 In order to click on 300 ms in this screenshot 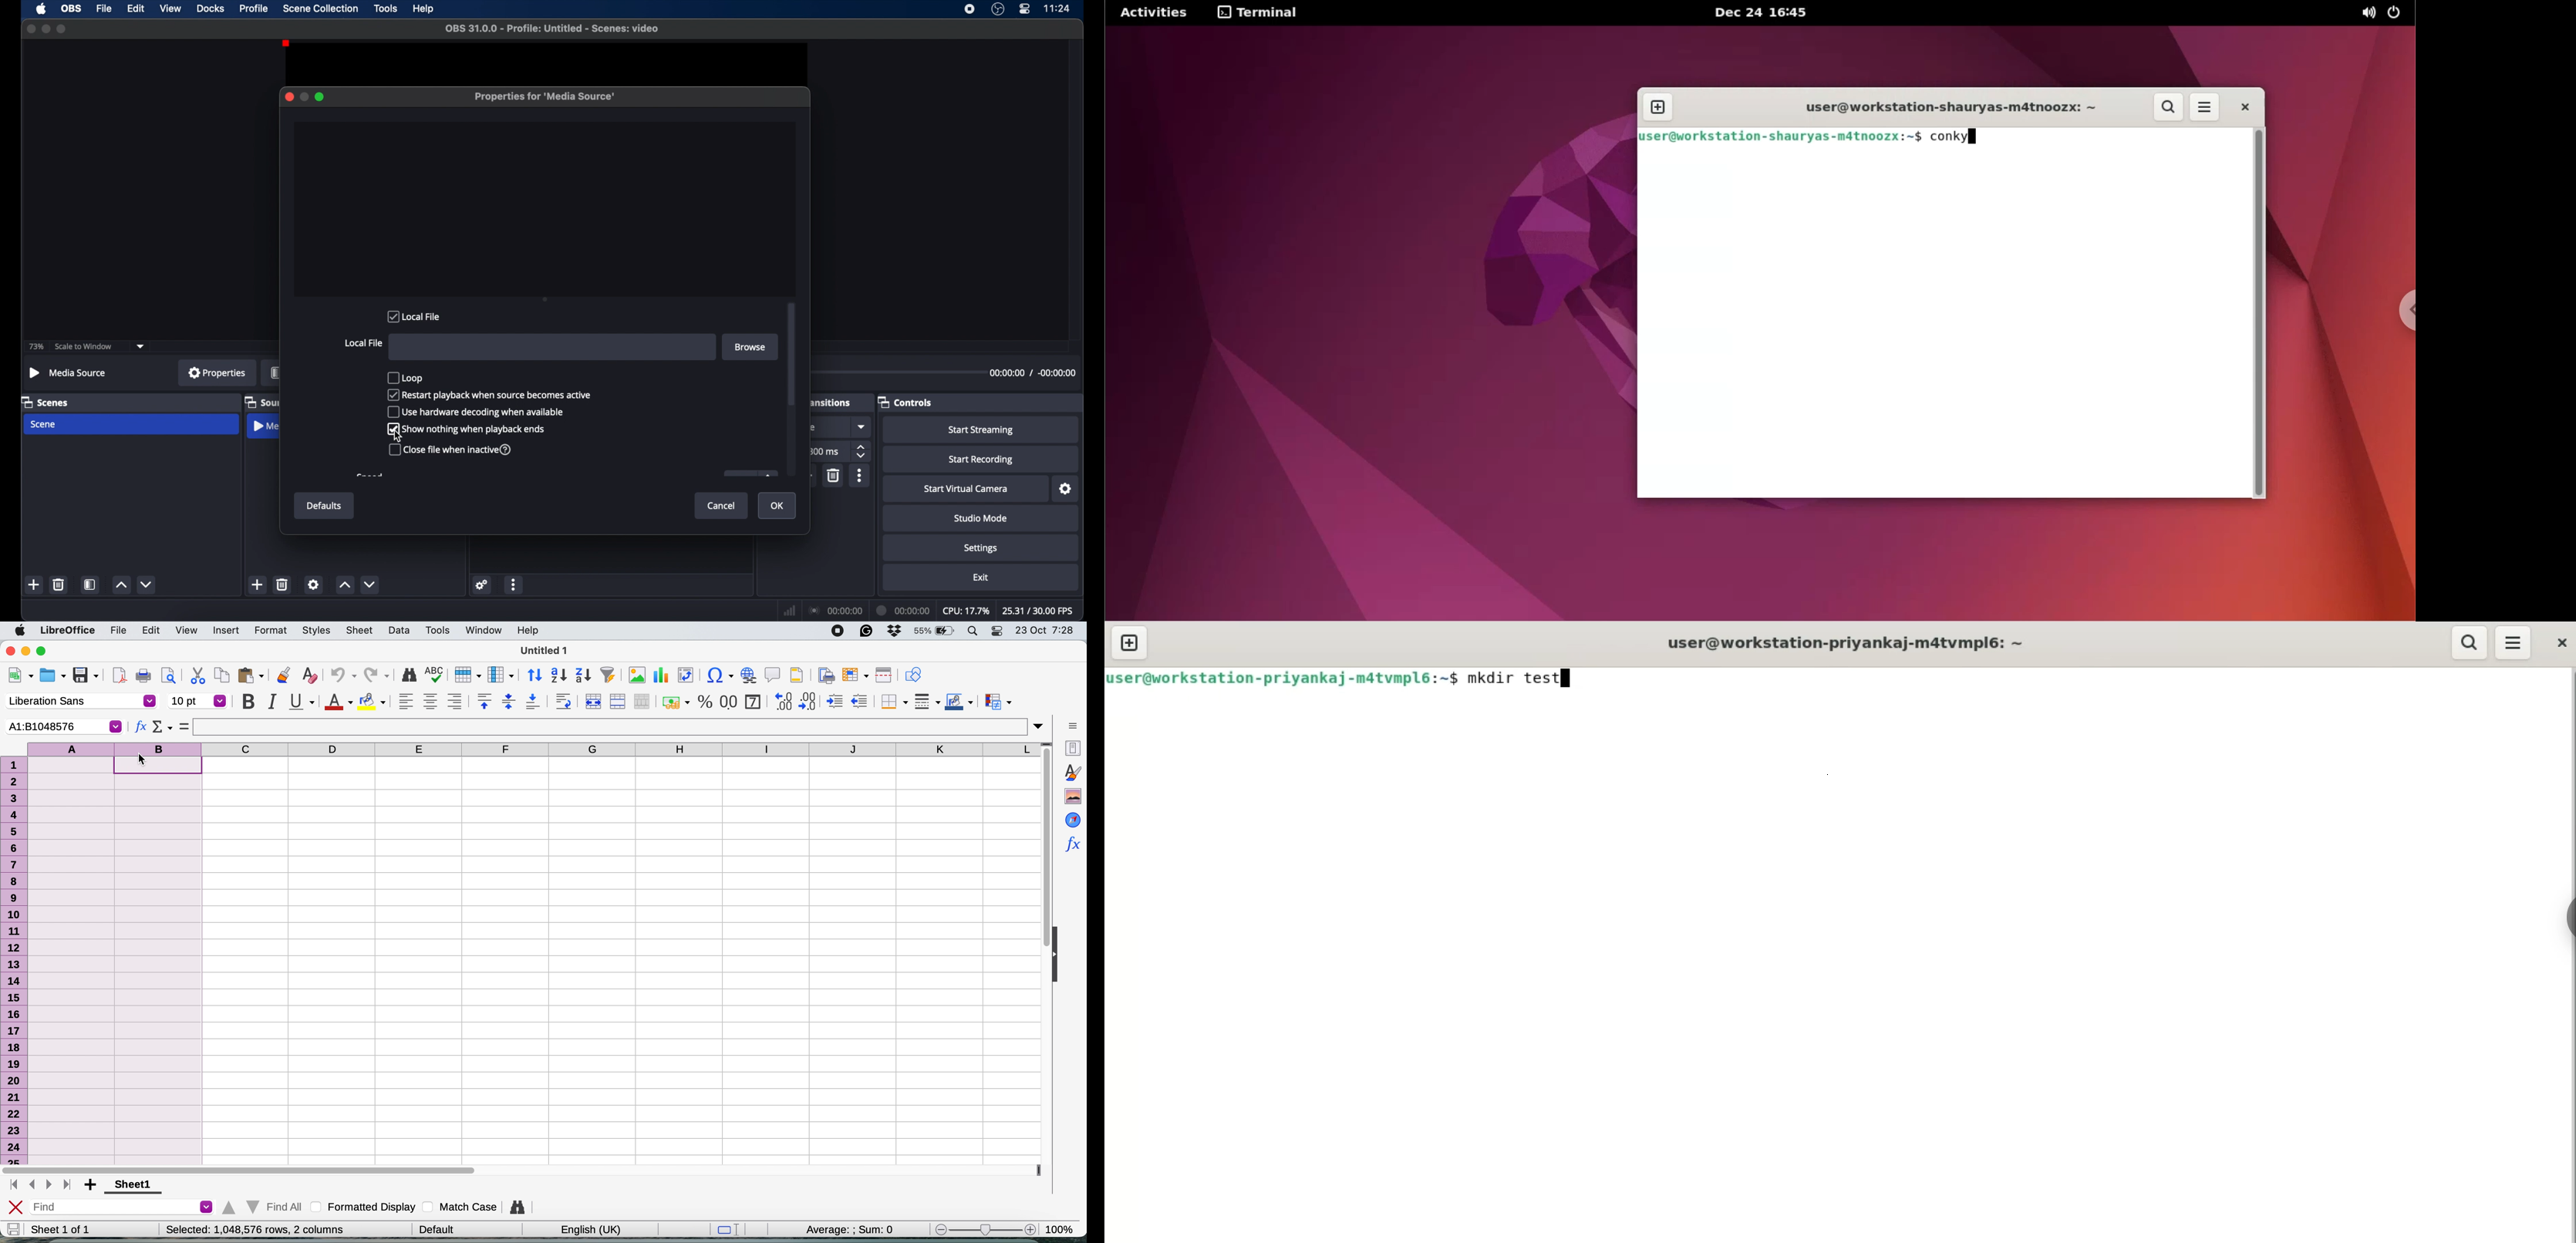, I will do `click(824, 451)`.